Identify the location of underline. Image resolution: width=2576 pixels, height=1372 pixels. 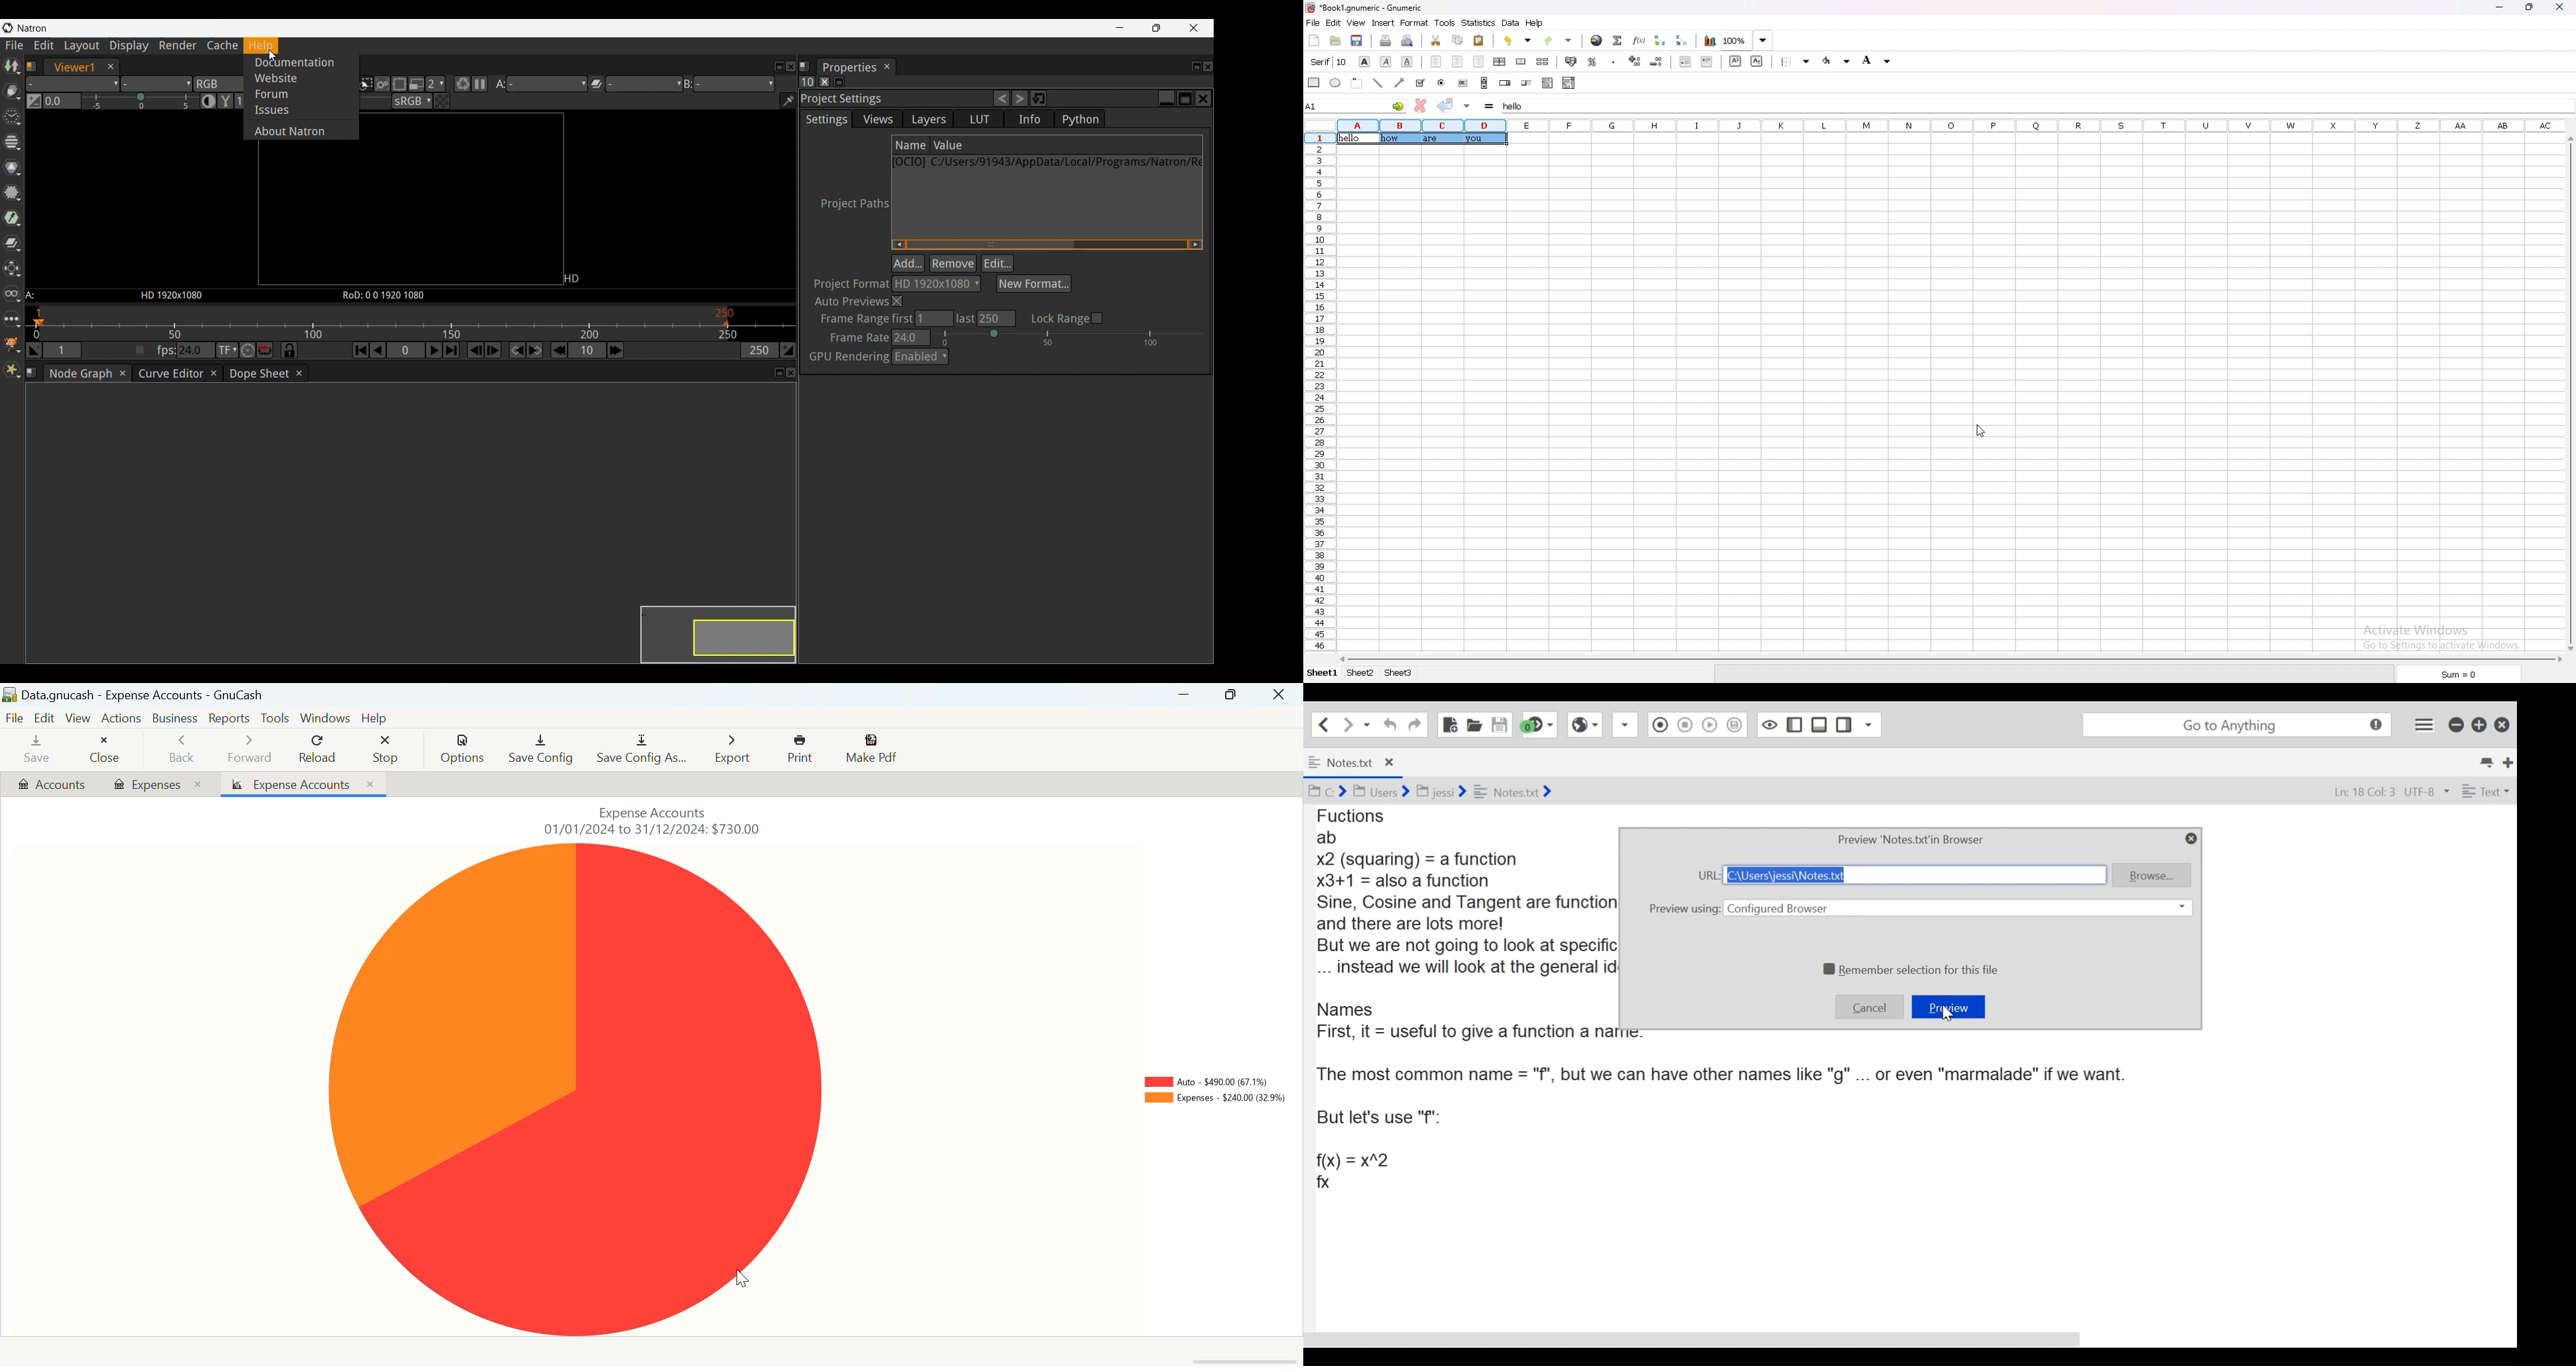
(1407, 61).